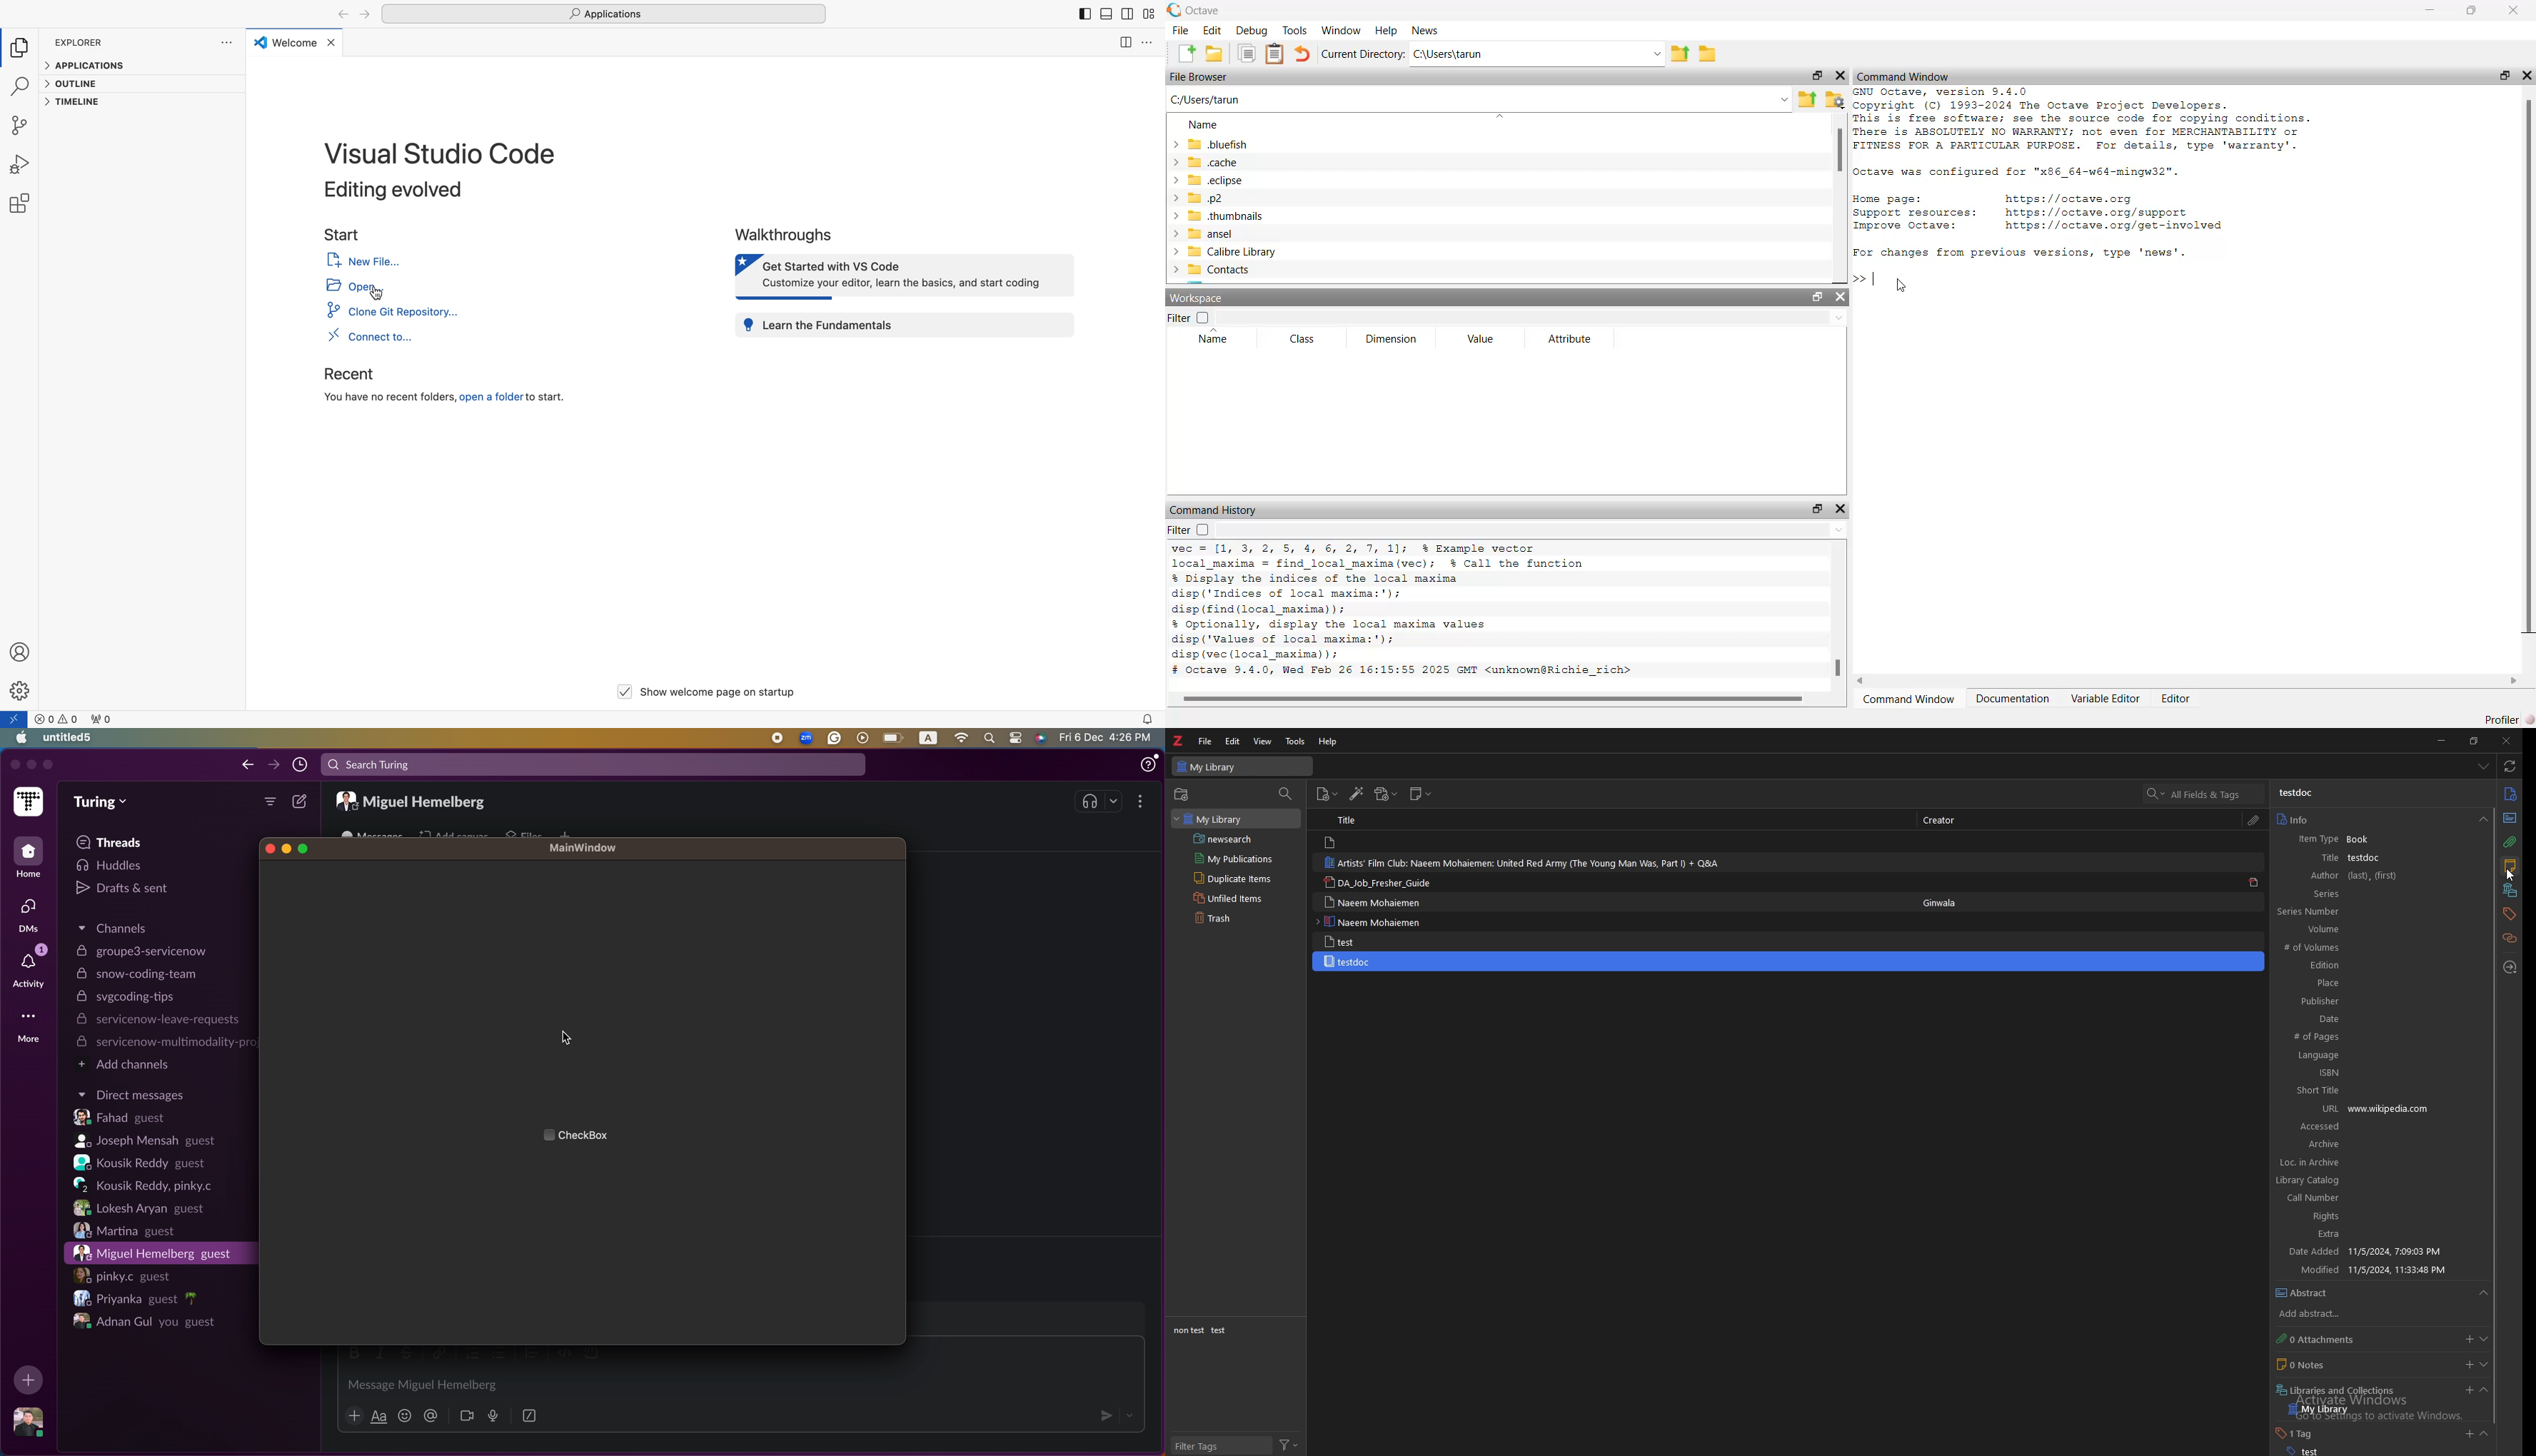 Image resolution: width=2548 pixels, height=1456 pixels. What do you see at coordinates (1174, 208) in the screenshot?
I see `expand/collapse` at bounding box center [1174, 208].